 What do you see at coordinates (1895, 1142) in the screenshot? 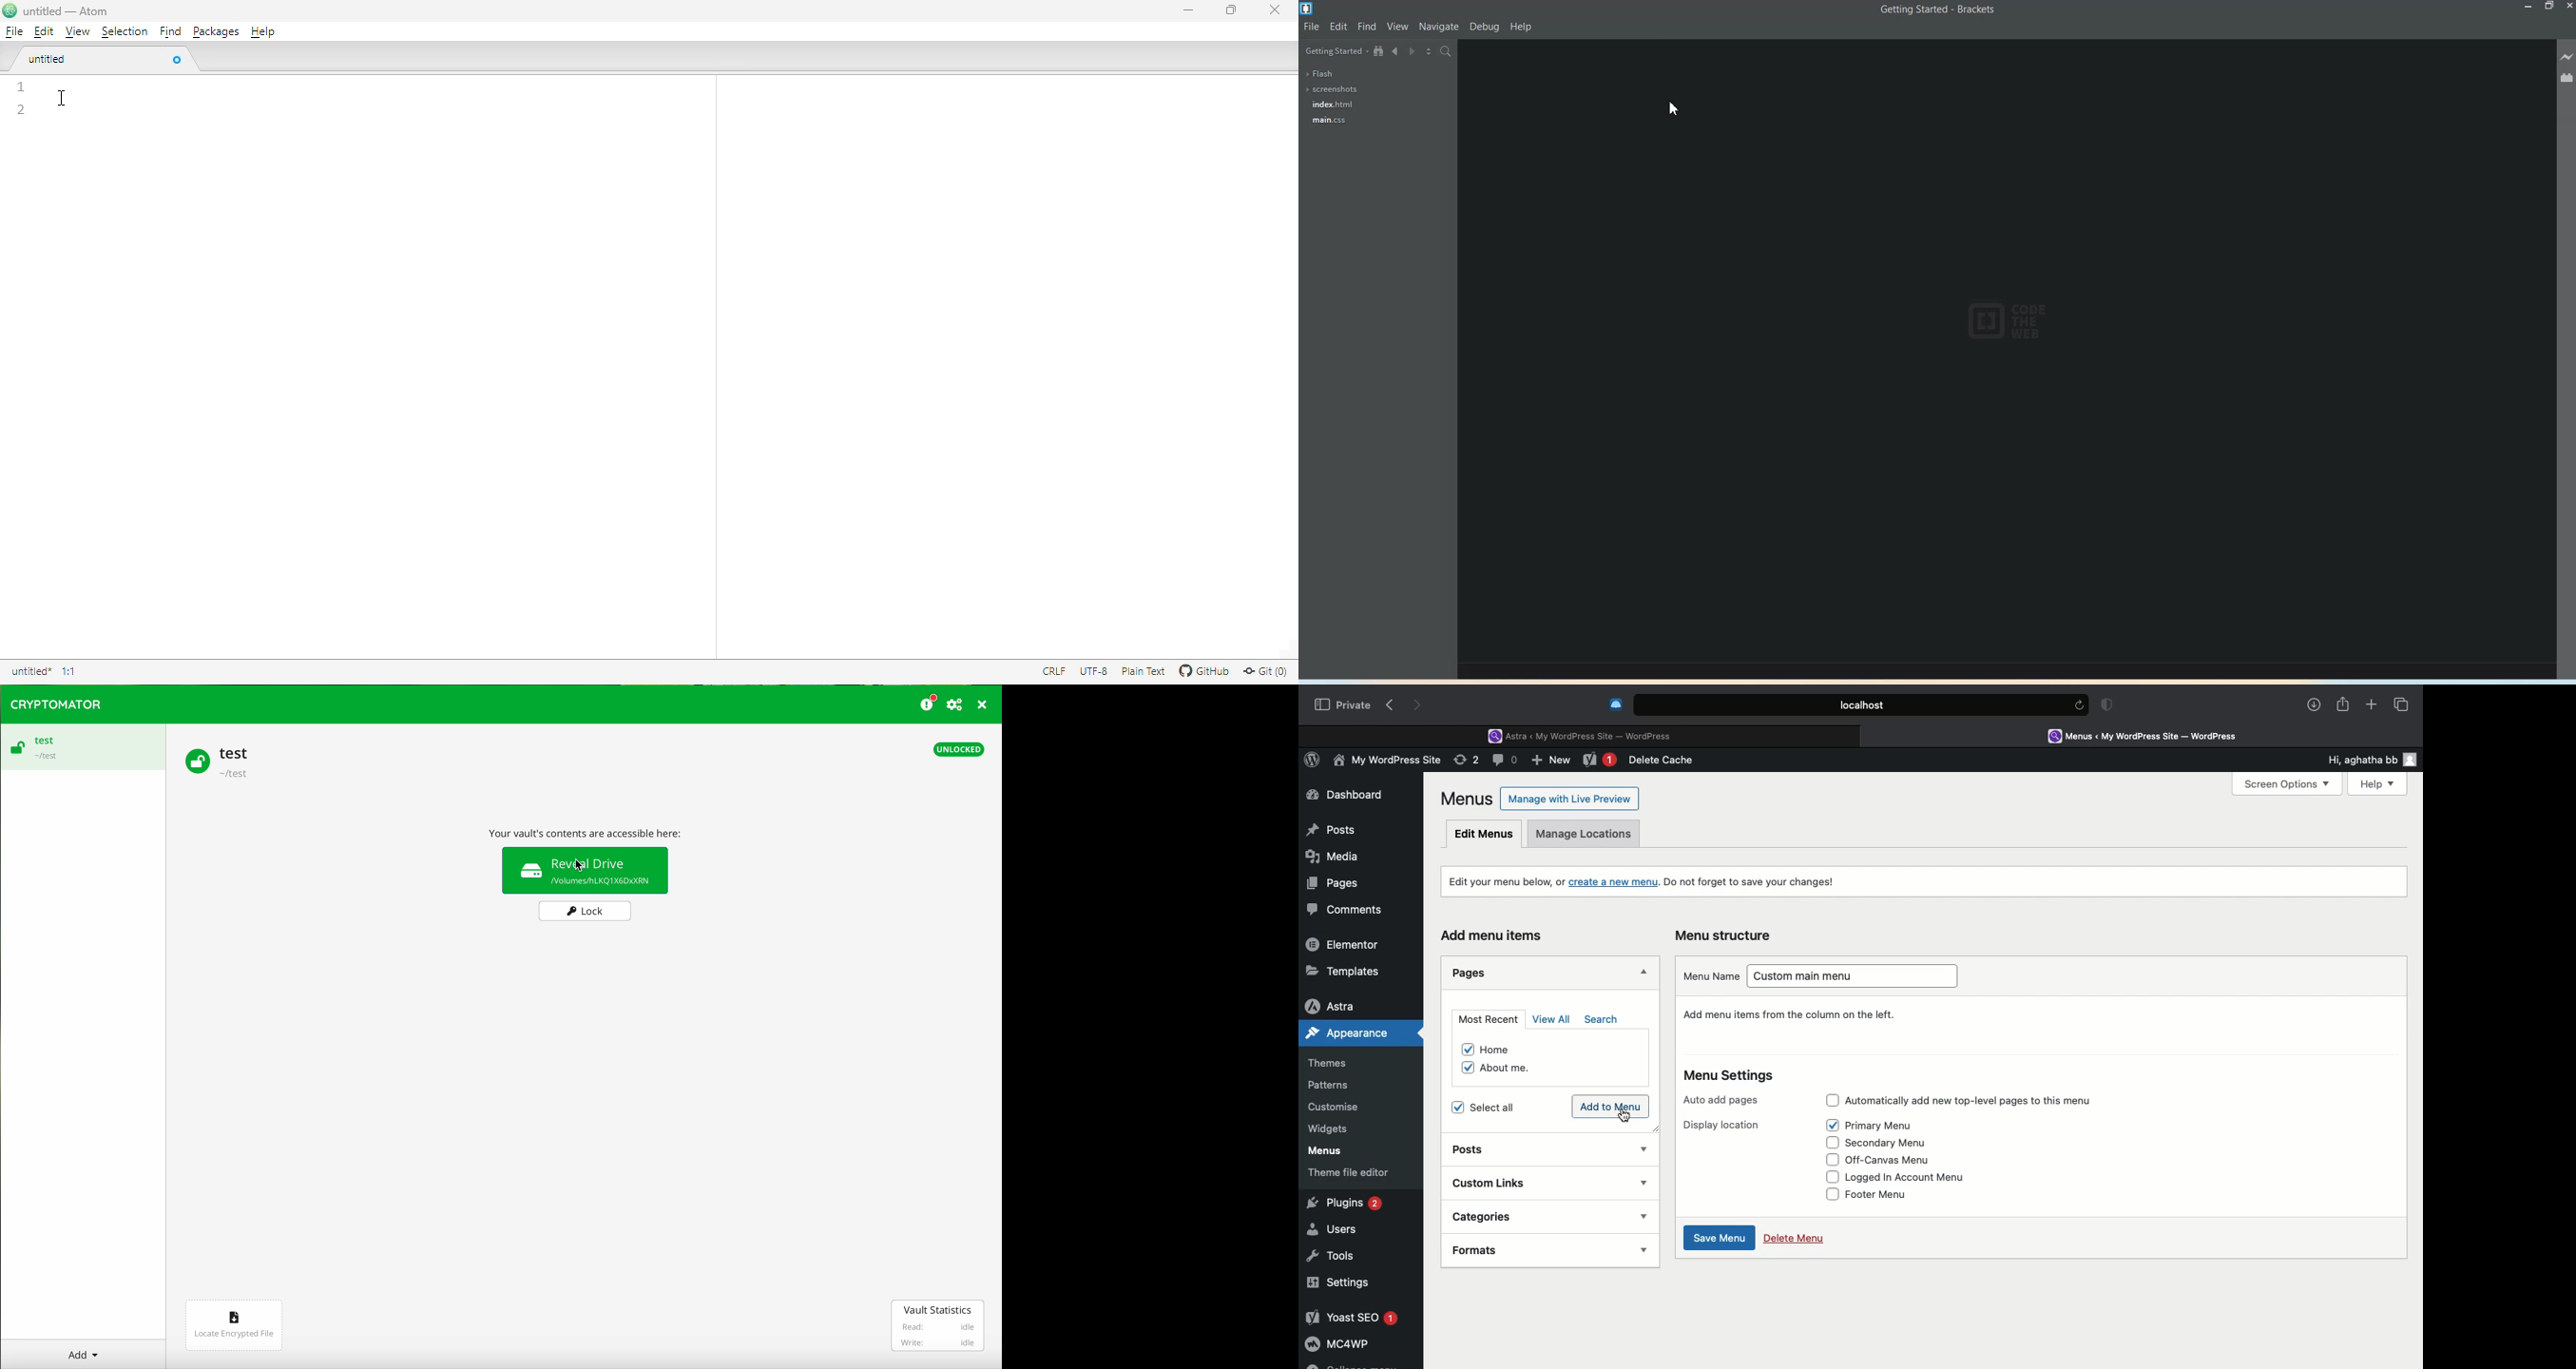
I see `Secondary menu` at bounding box center [1895, 1142].